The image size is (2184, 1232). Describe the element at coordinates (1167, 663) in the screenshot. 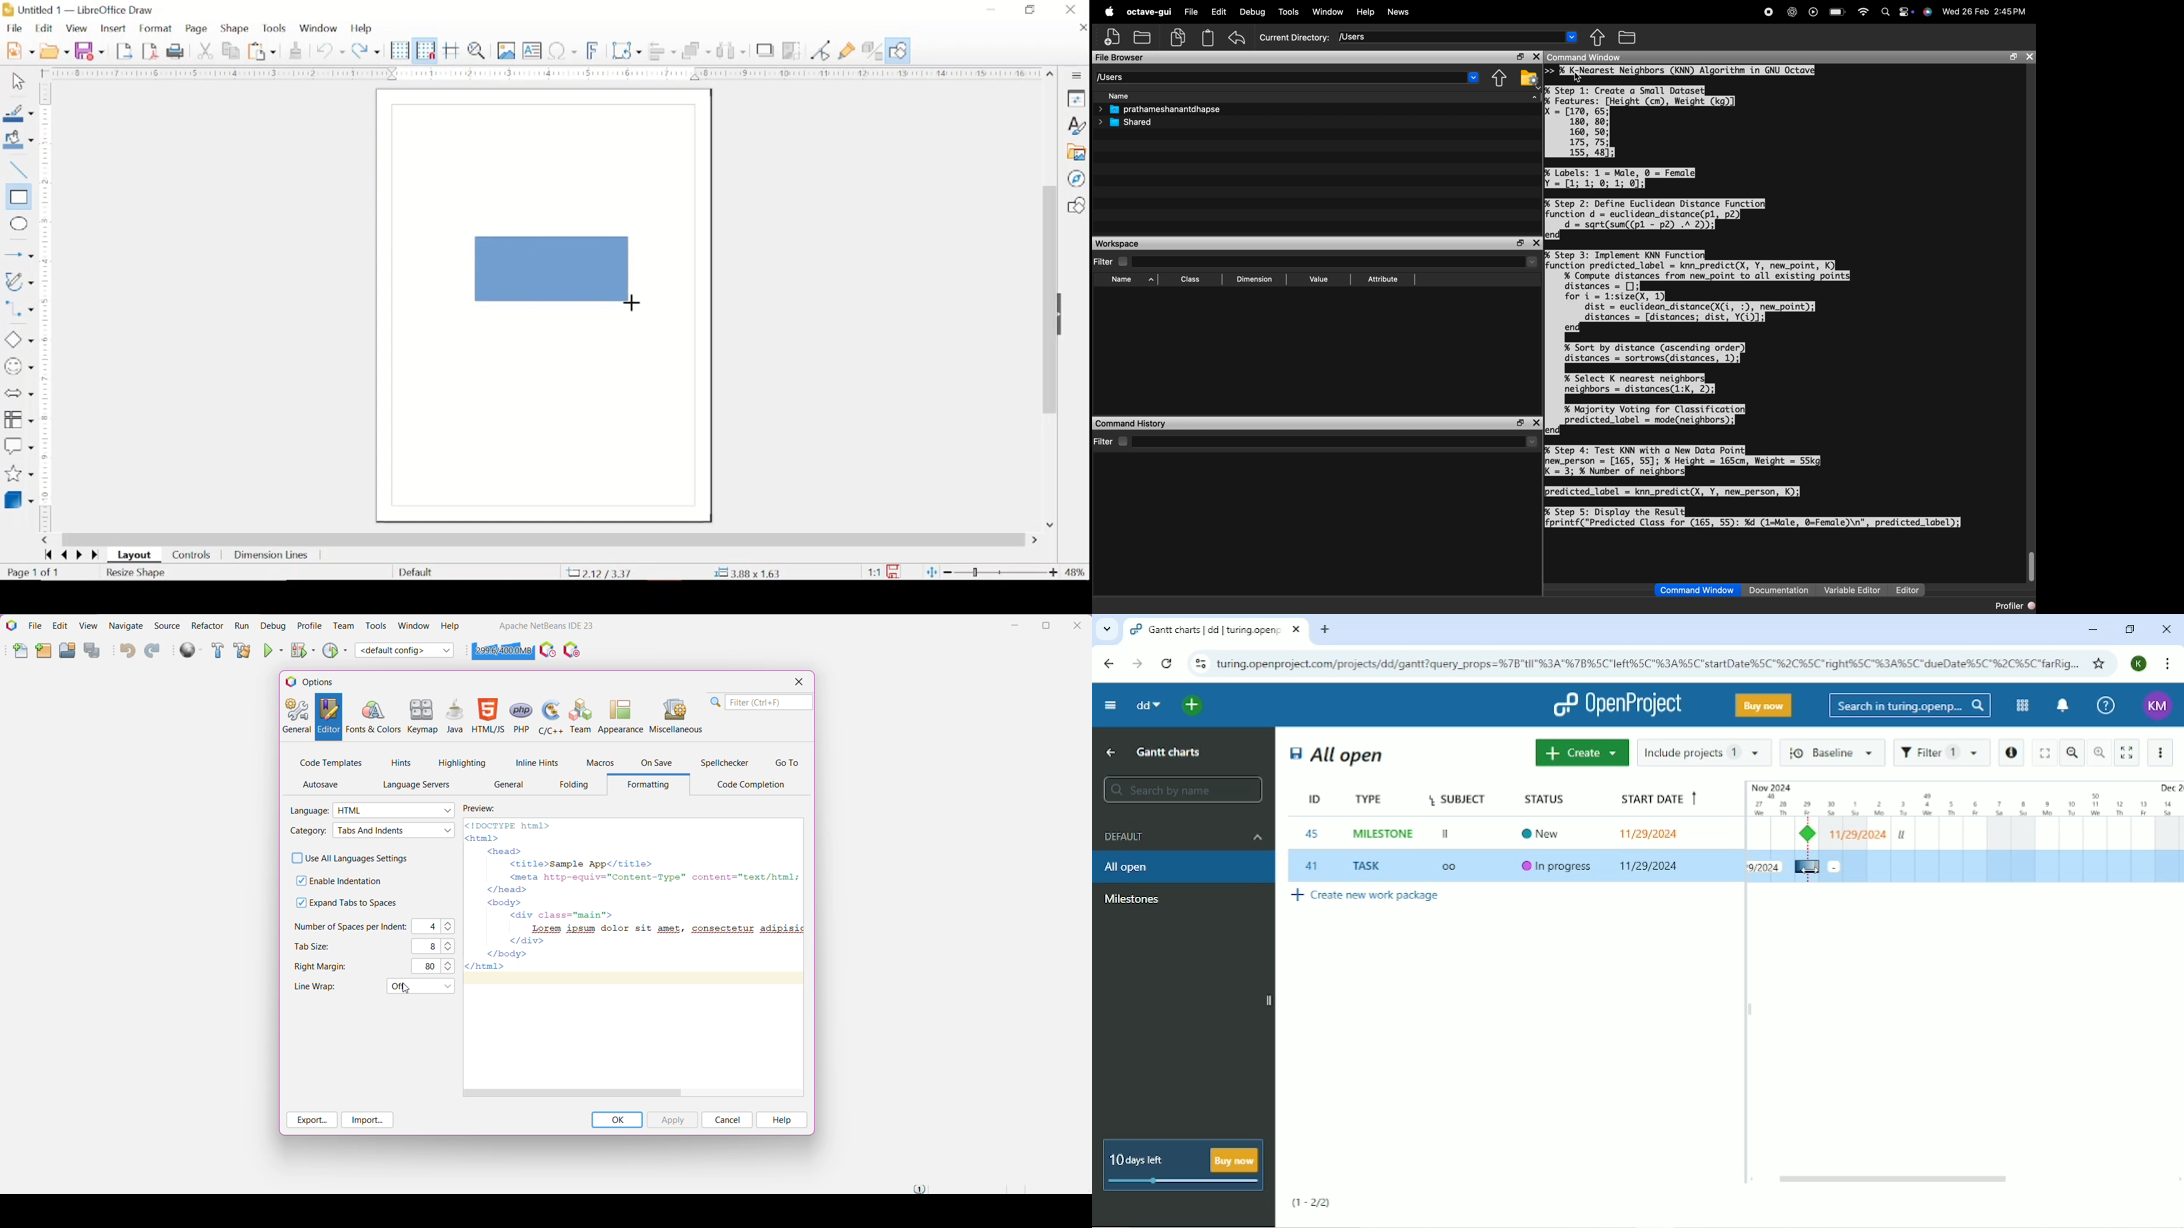

I see `Reload this page` at that location.